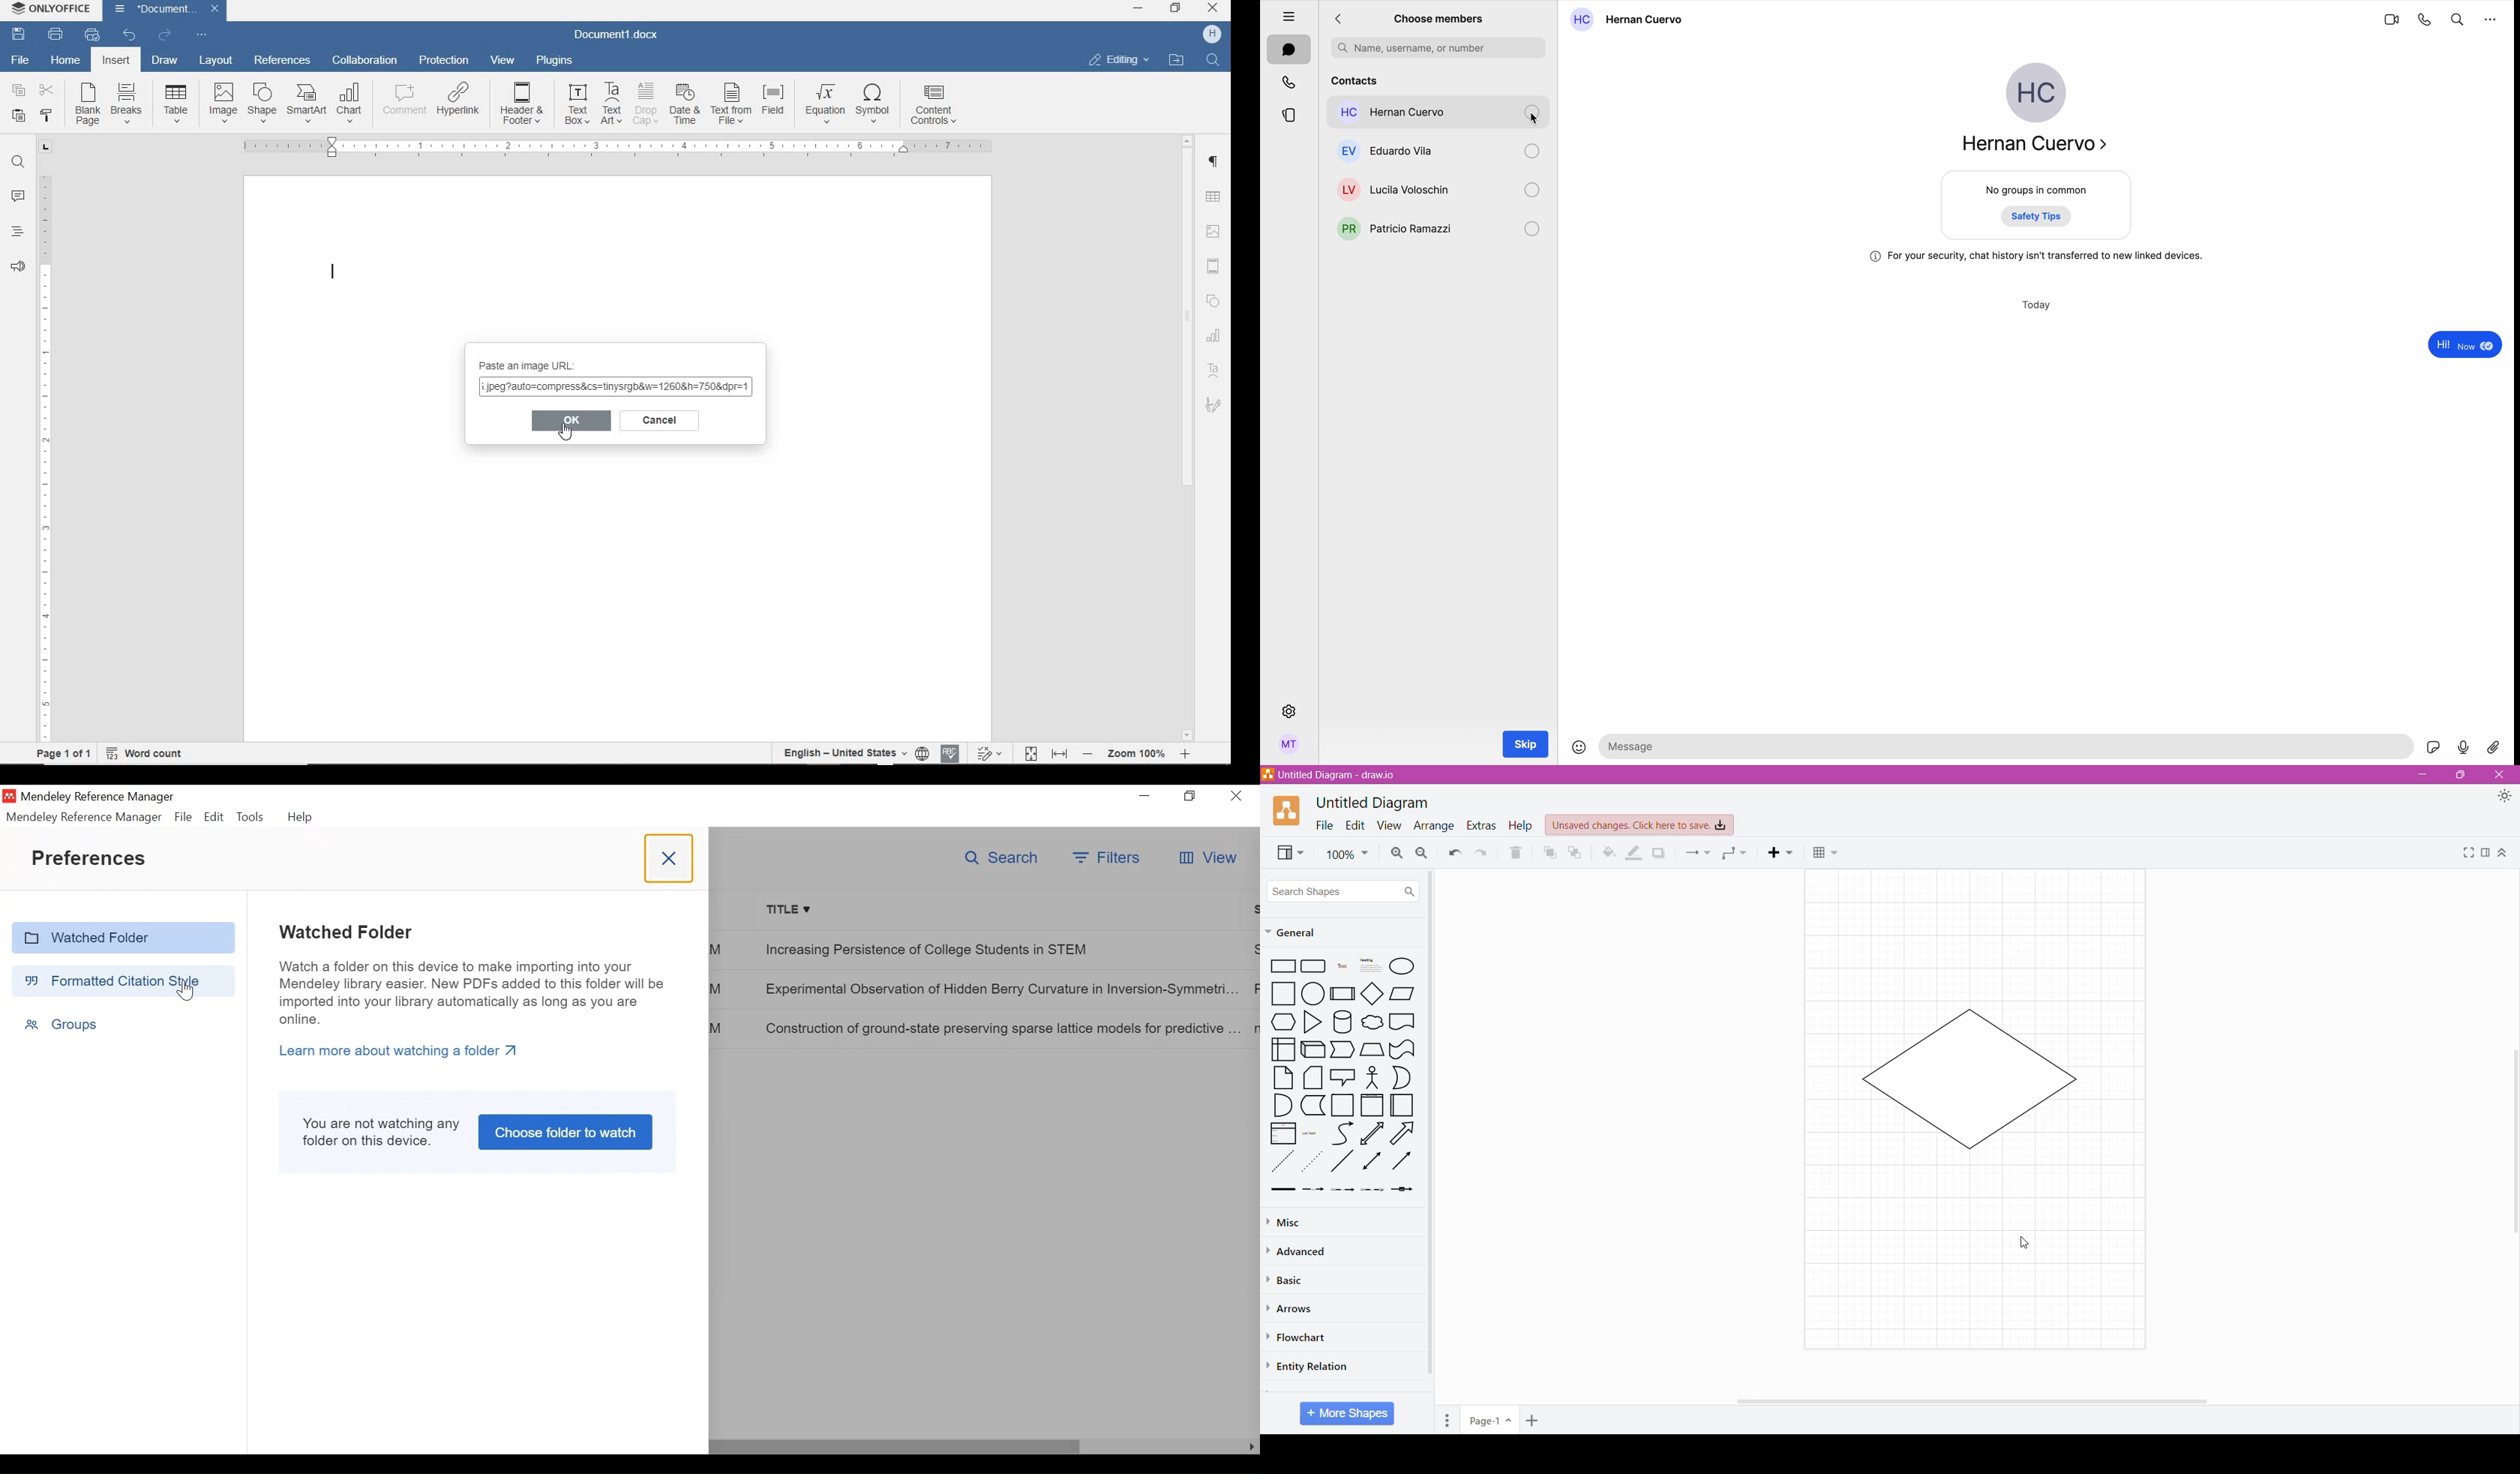  What do you see at coordinates (123, 938) in the screenshot?
I see `Watched Folder` at bounding box center [123, 938].